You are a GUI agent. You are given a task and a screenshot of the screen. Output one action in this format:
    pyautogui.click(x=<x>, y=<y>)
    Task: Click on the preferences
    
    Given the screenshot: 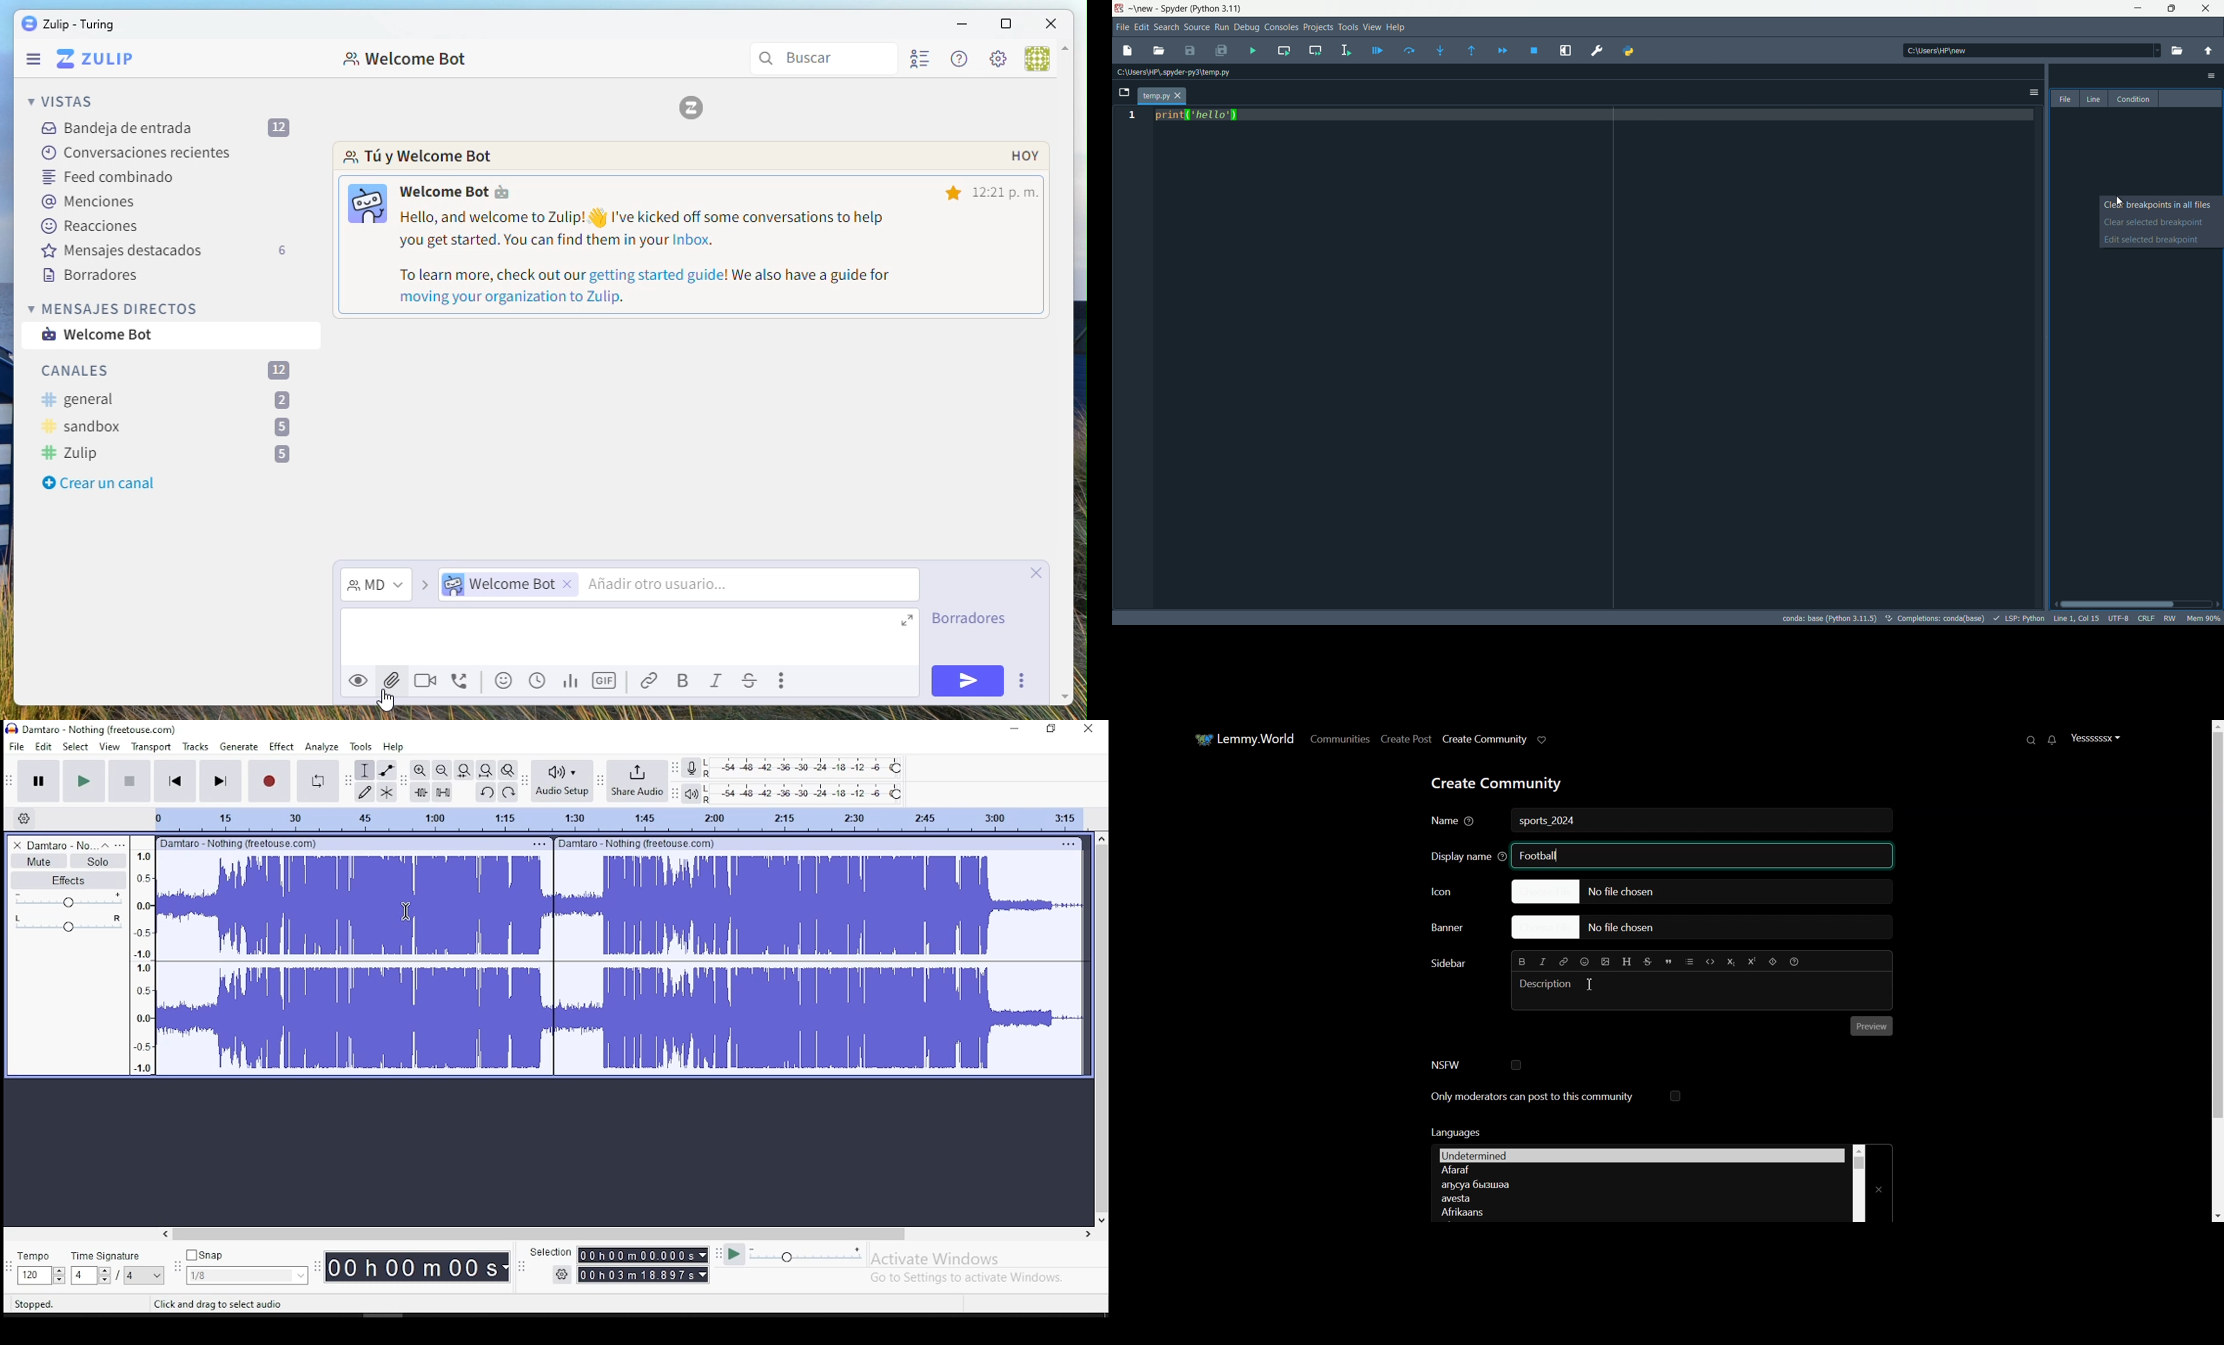 What is the action you would take?
    pyautogui.click(x=1597, y=51)
    